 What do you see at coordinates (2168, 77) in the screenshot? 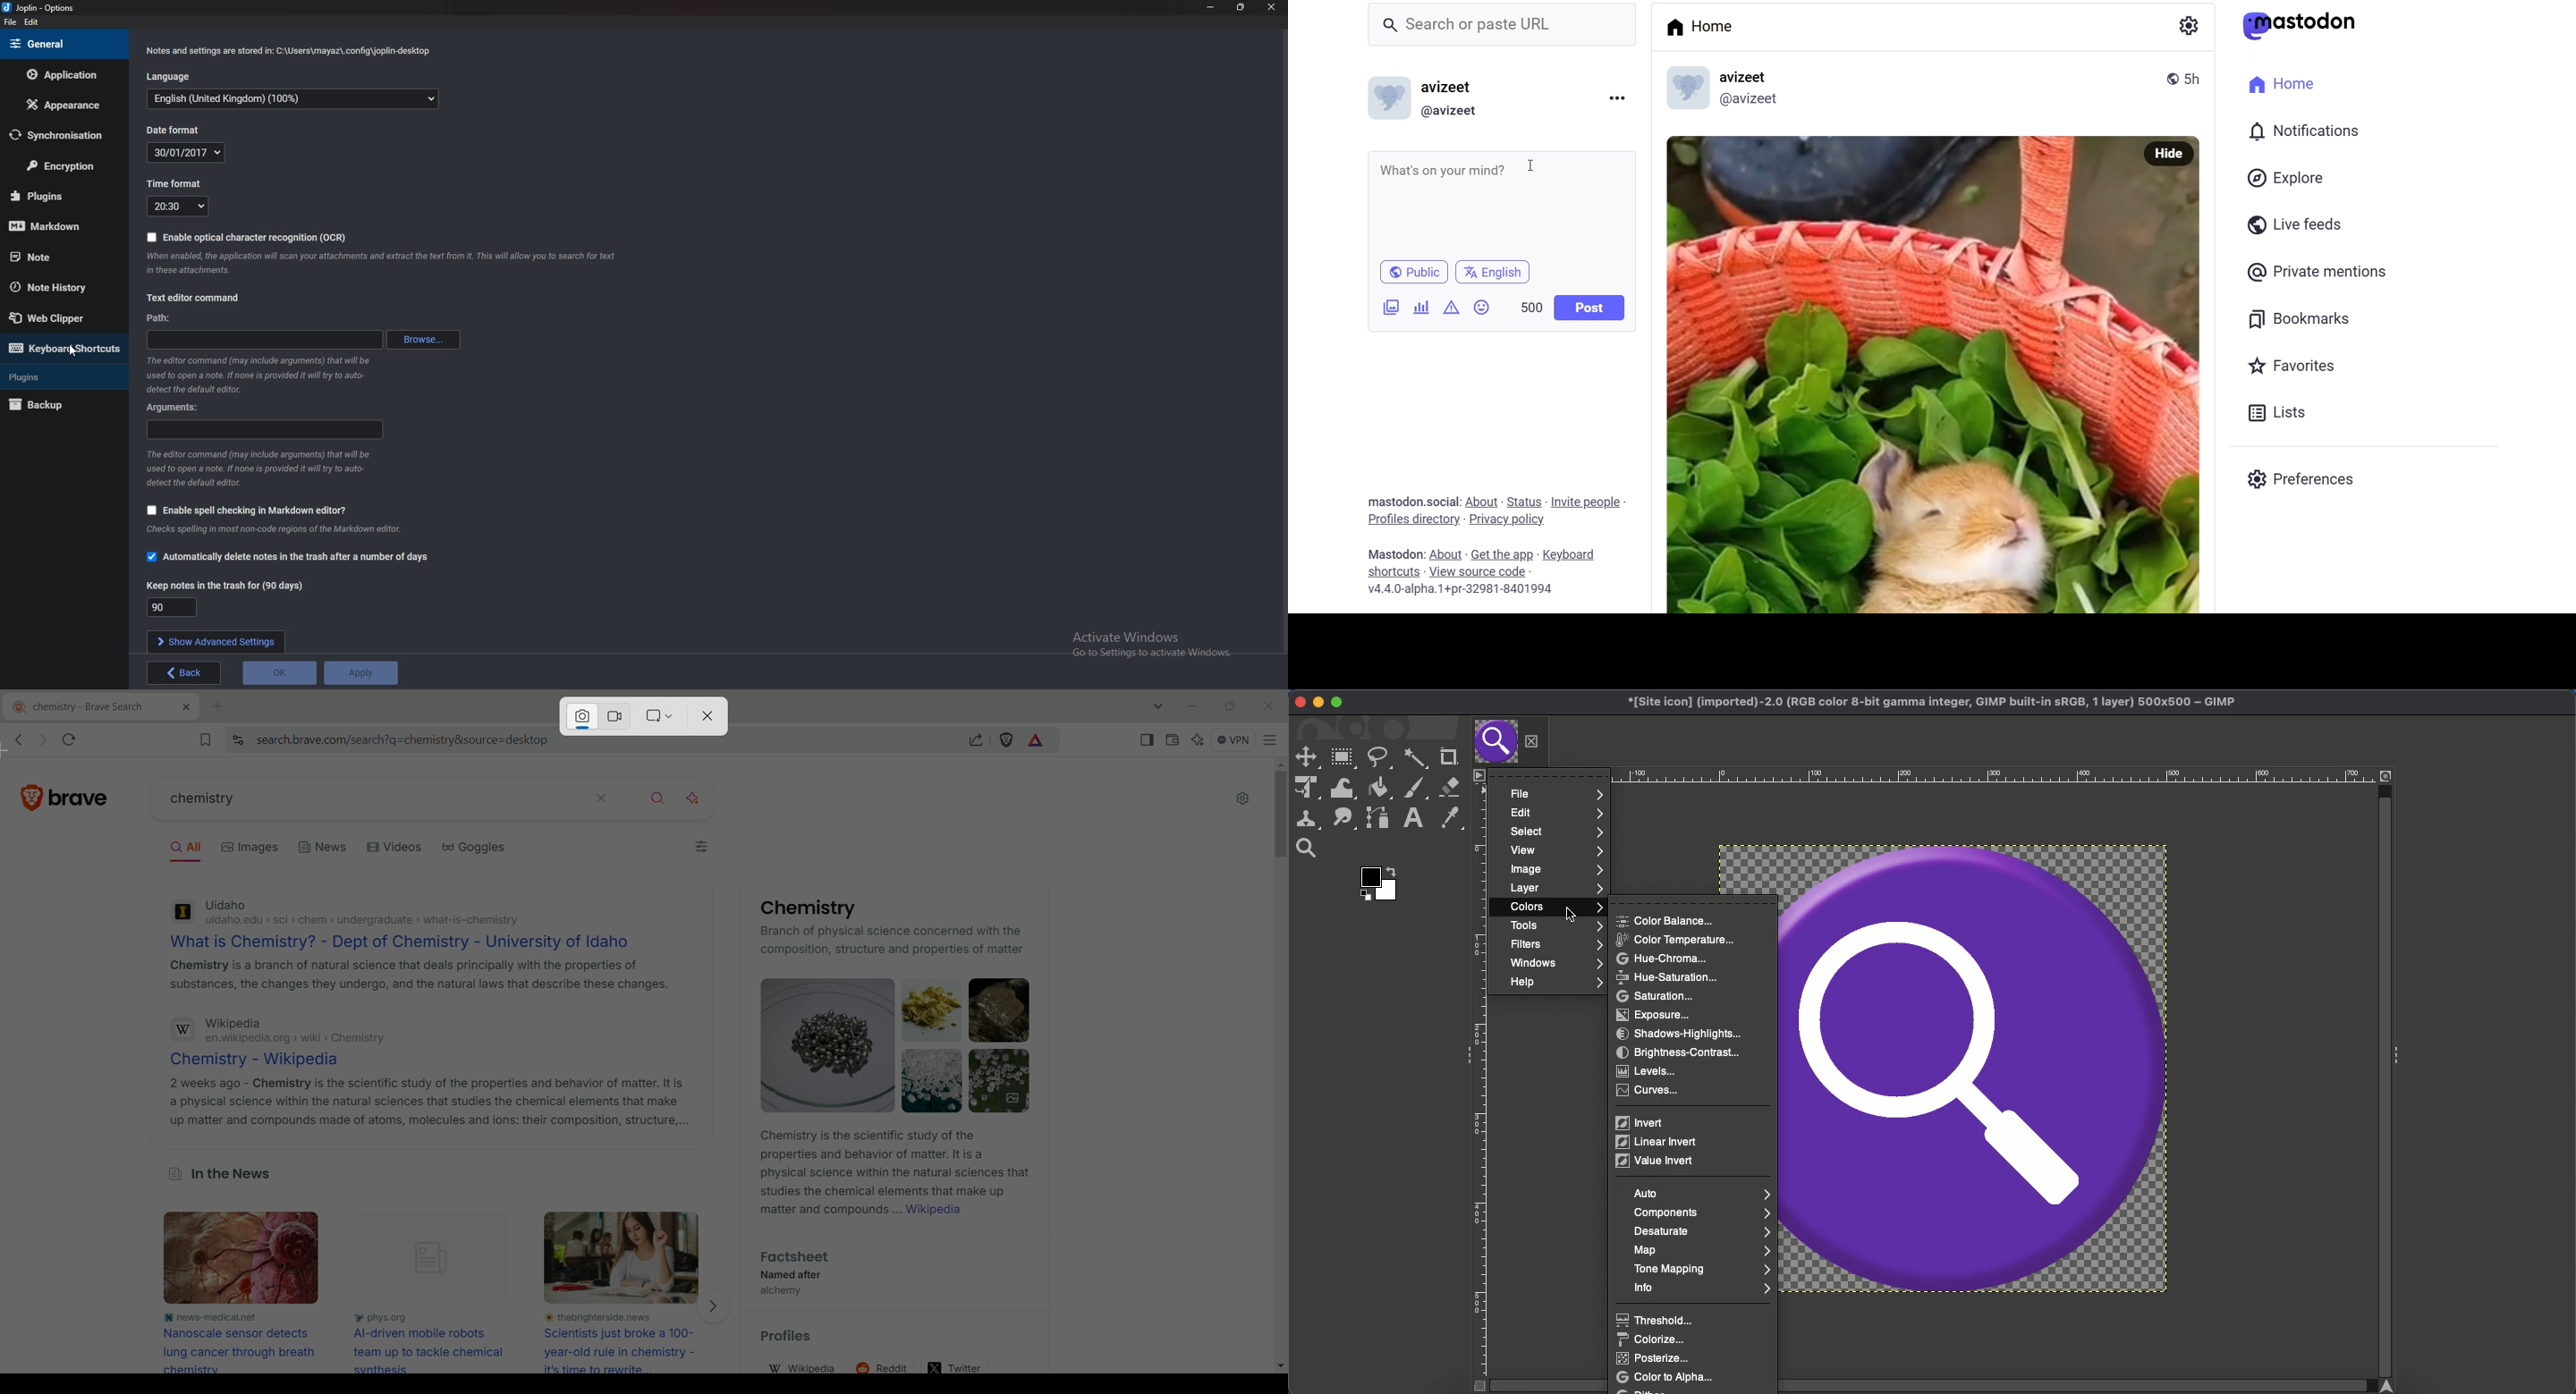
I see `public` at bounding box center [2168, 77].